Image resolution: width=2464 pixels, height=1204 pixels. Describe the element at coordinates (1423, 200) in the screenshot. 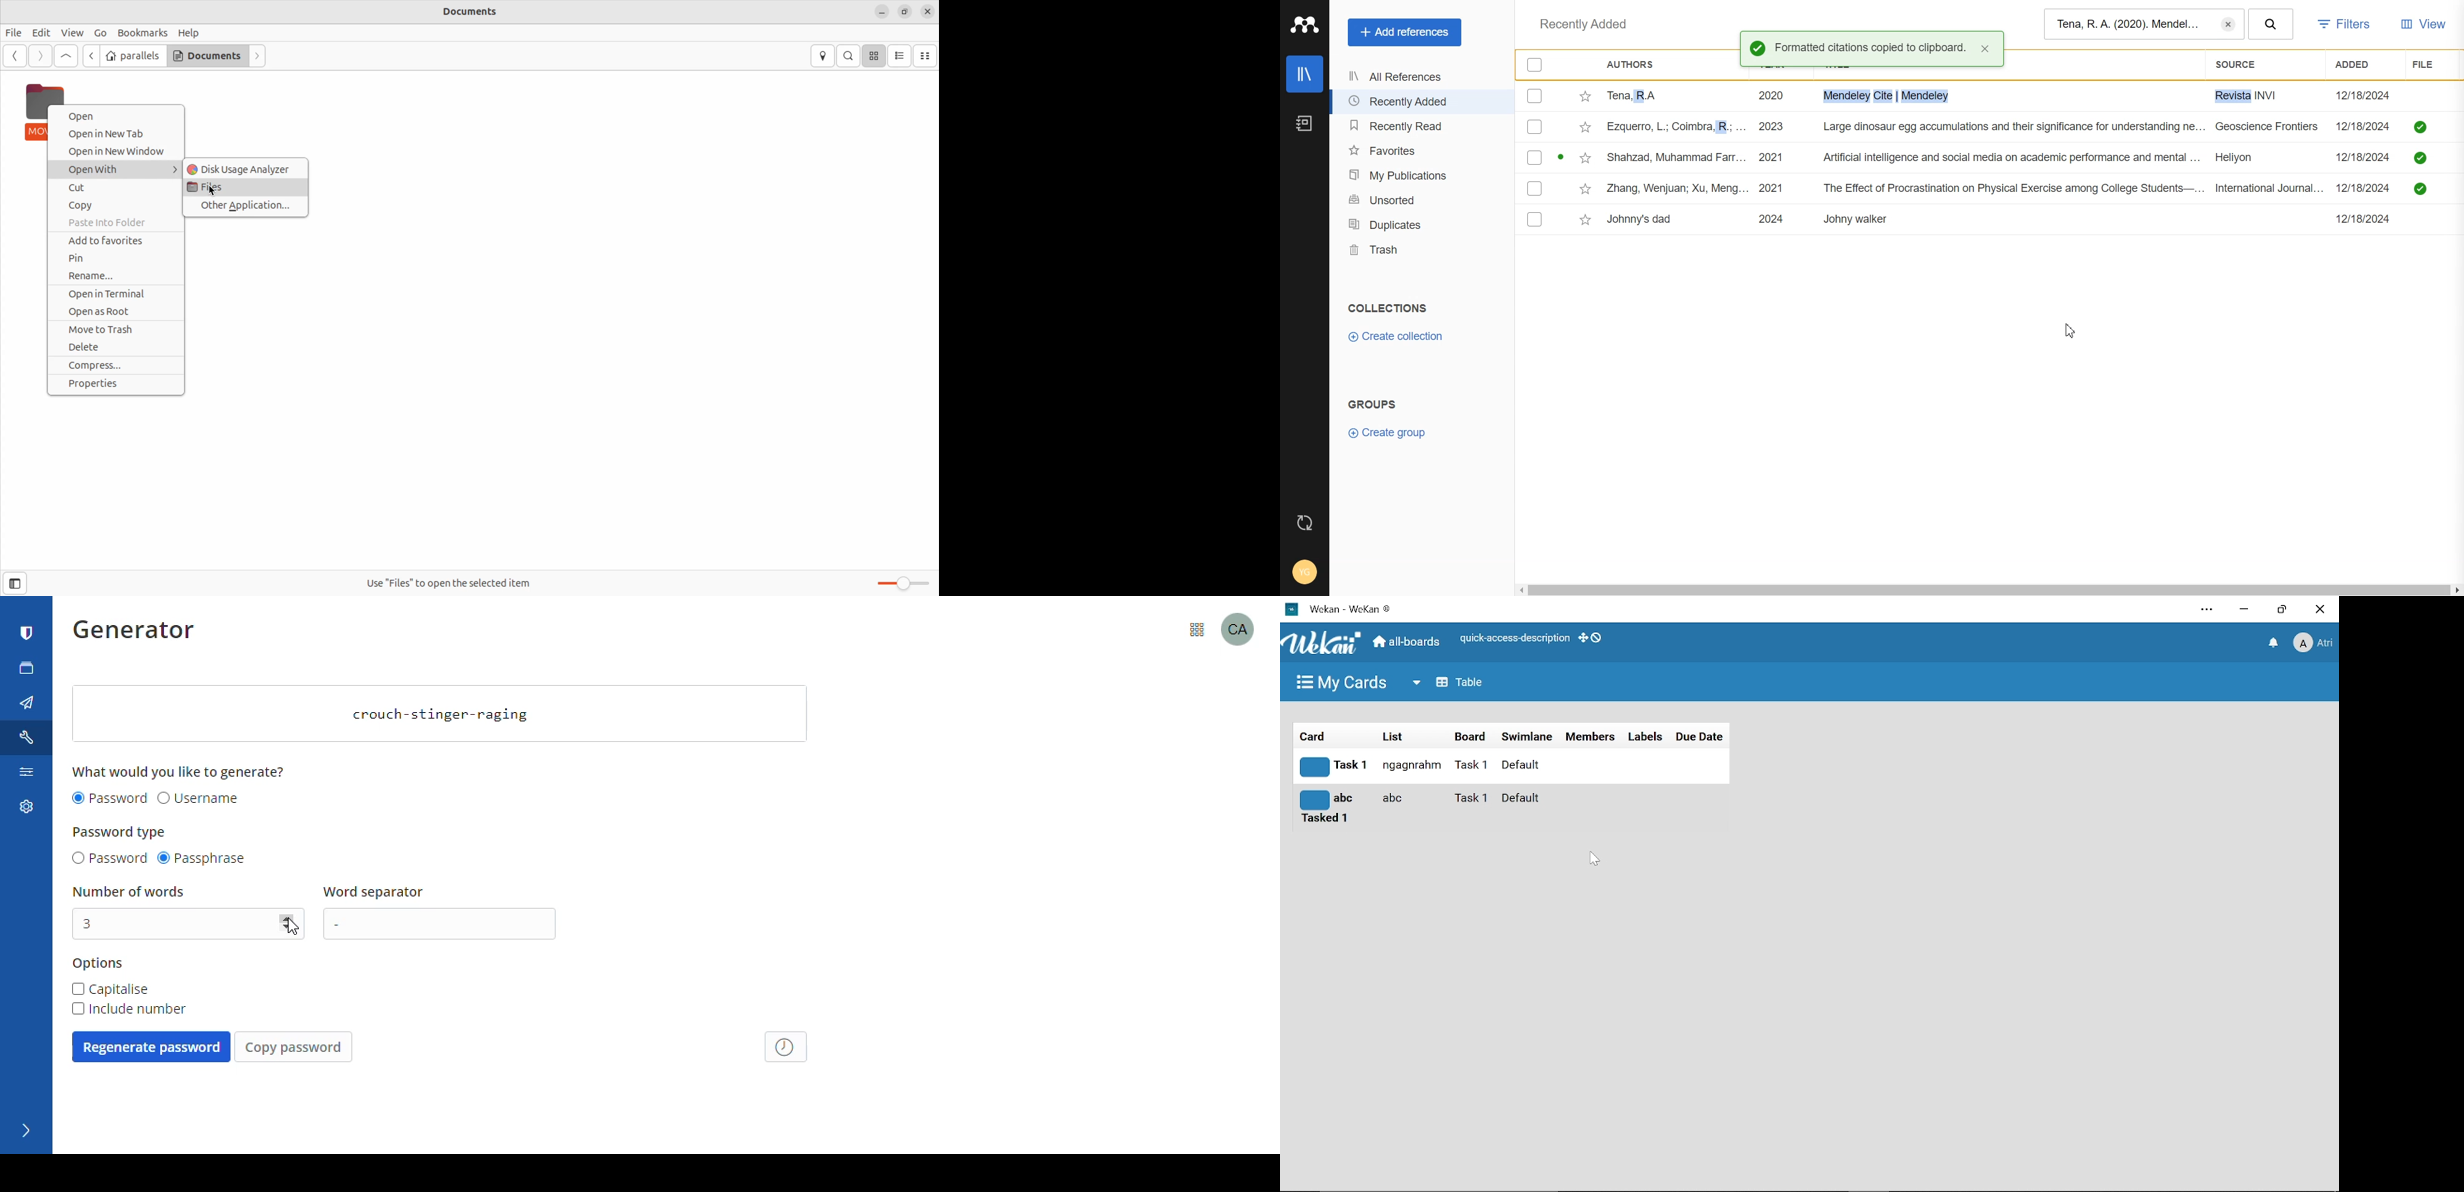

I see `Unsorted` at that location.